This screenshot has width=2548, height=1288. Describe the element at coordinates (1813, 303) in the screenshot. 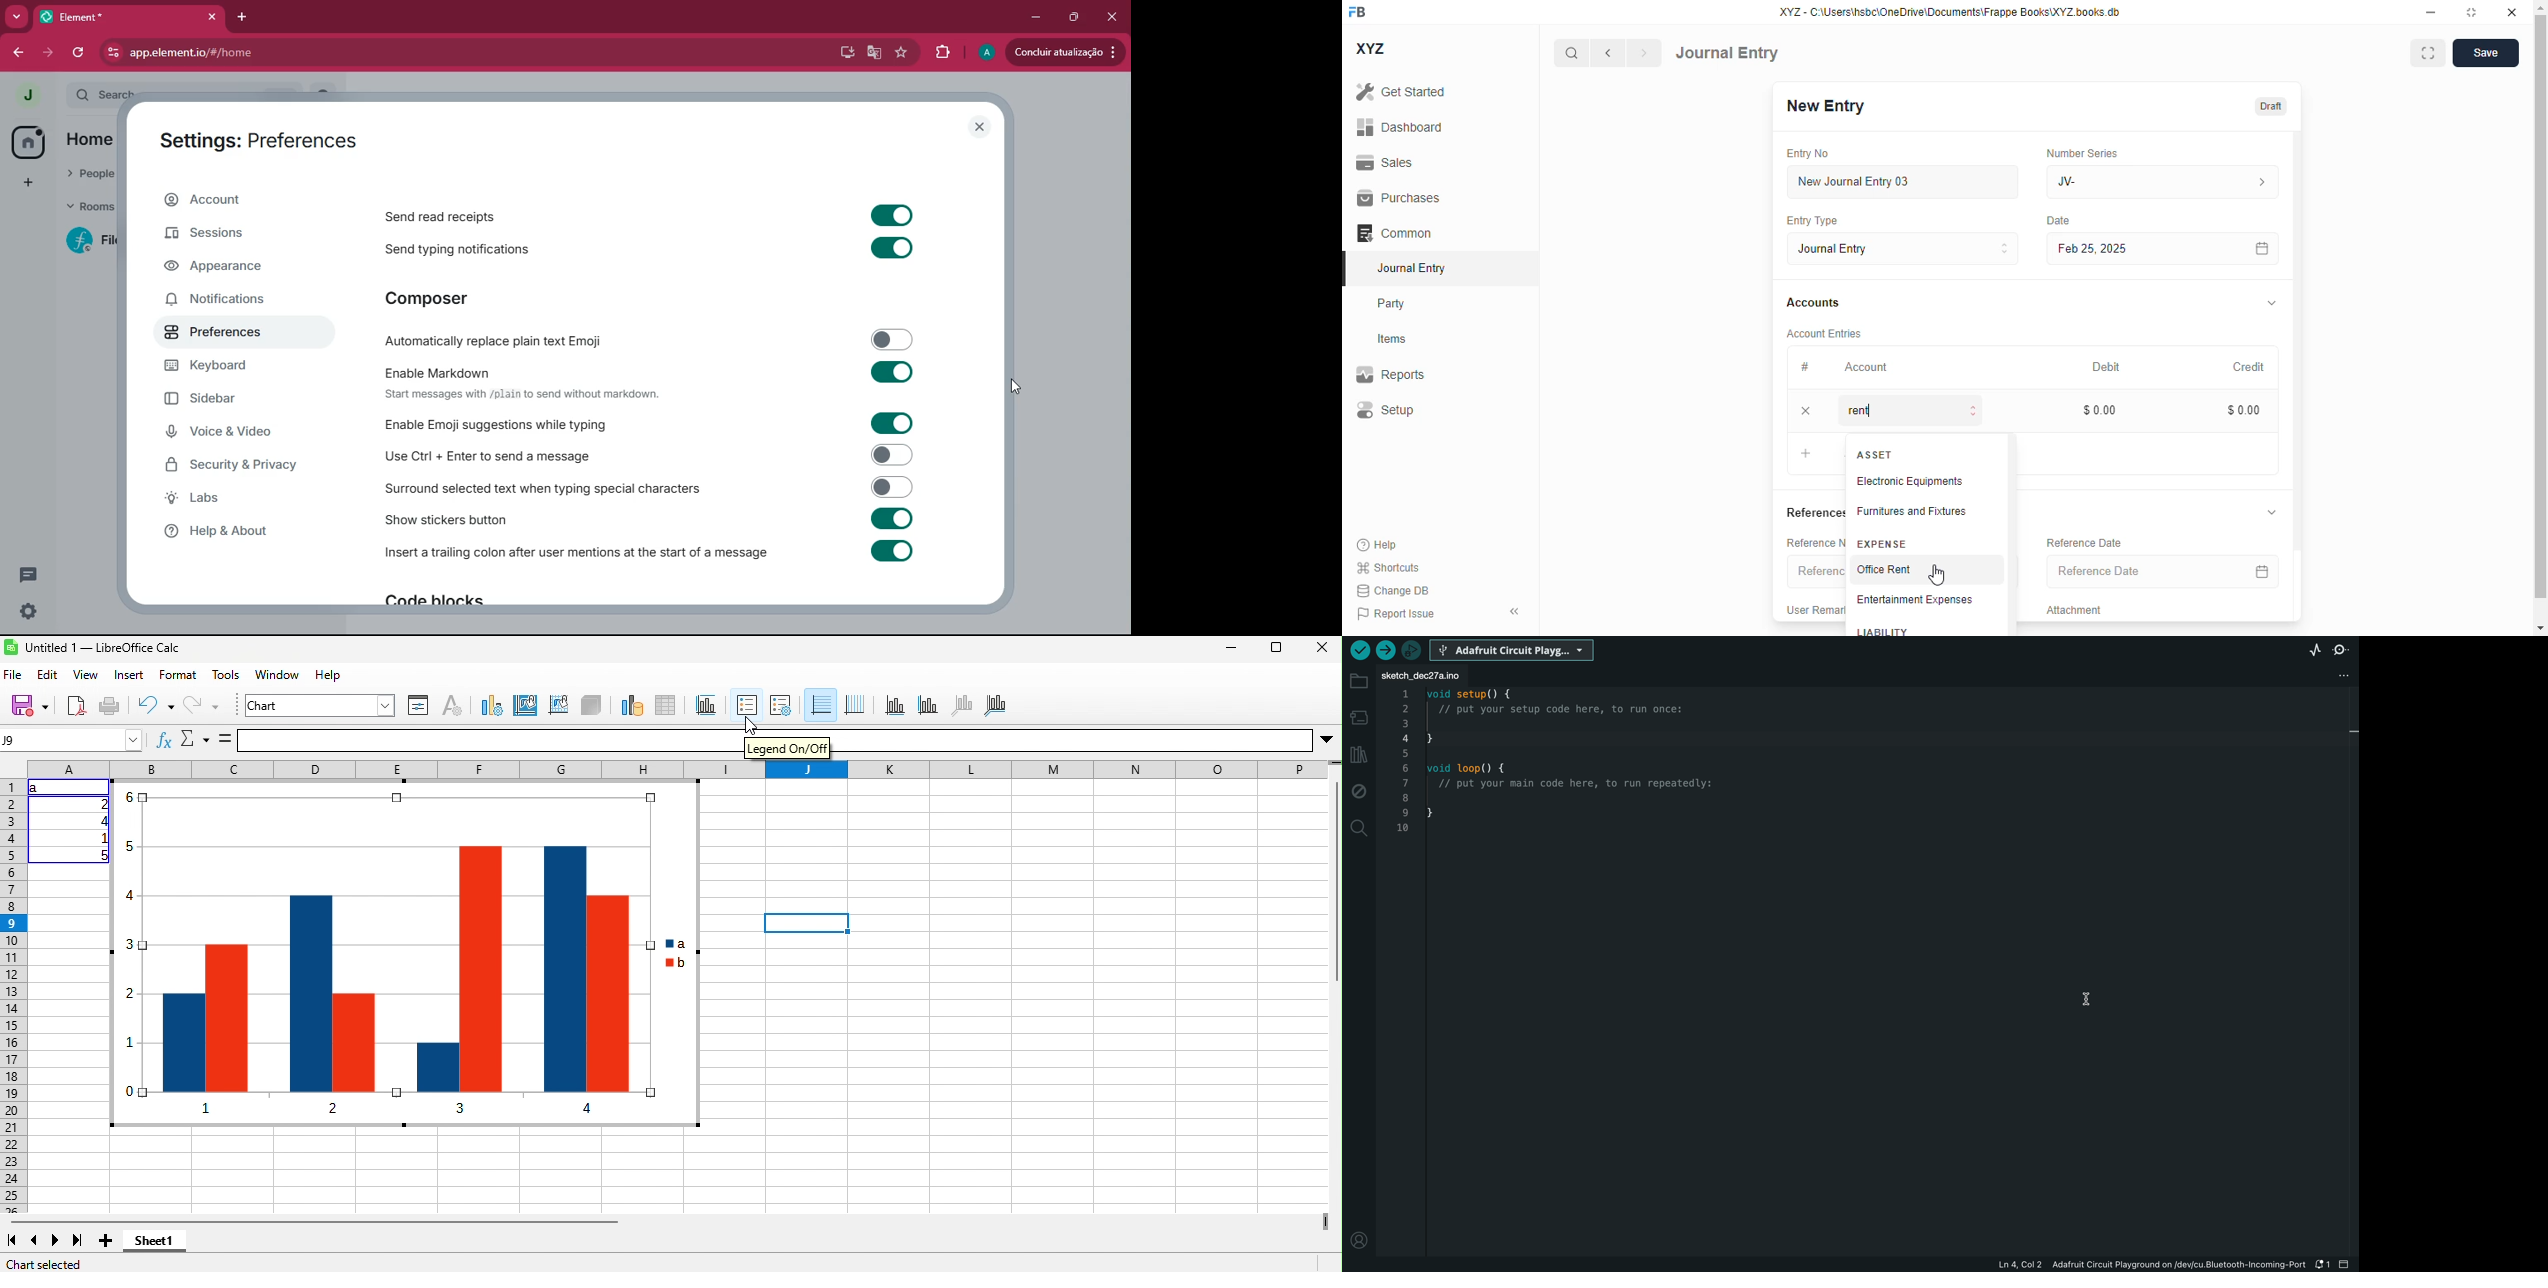

I see `accounts` at that location.